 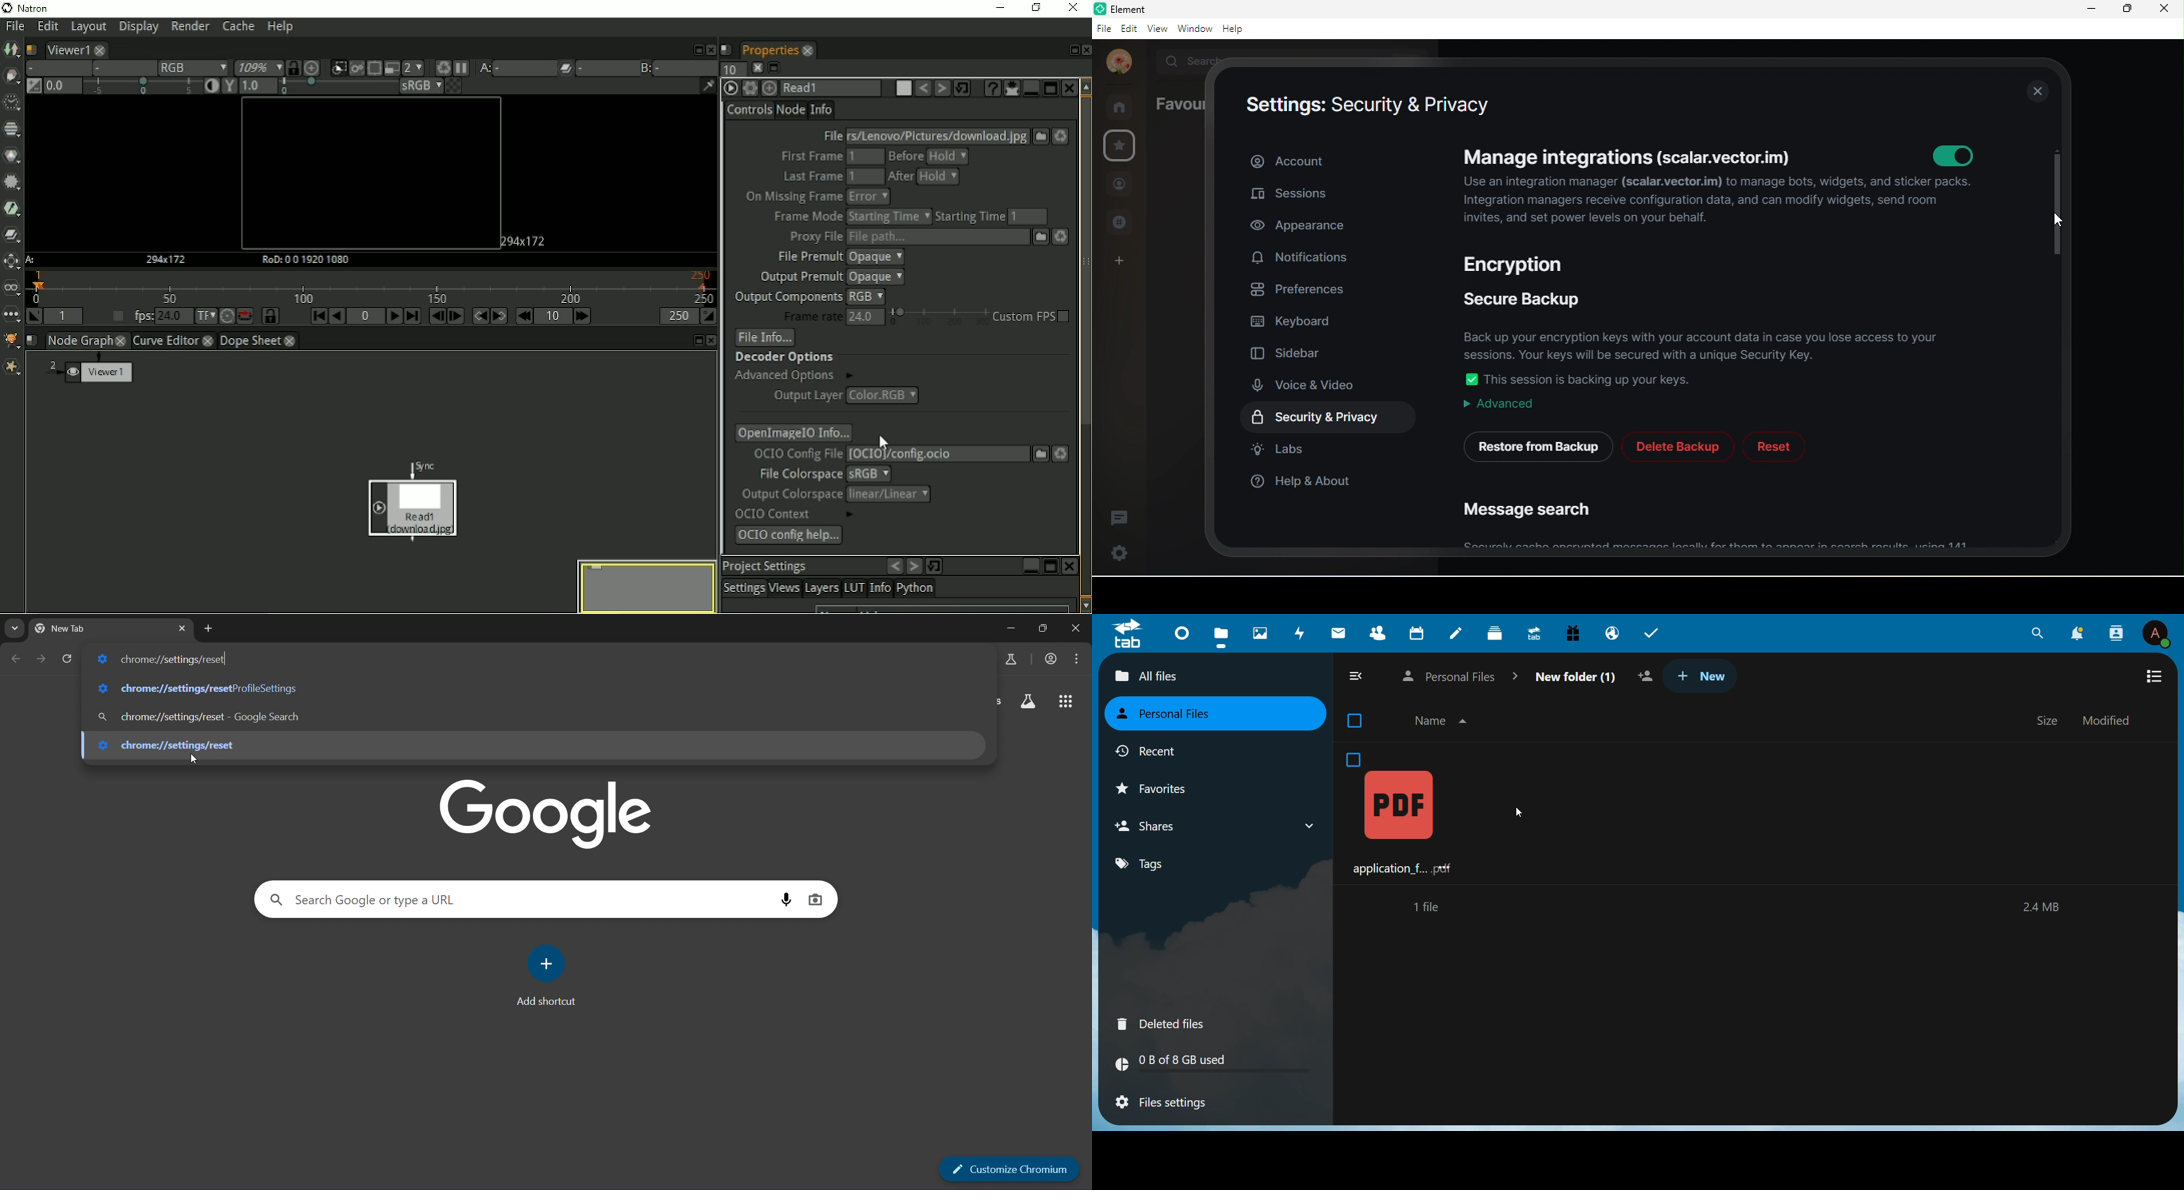 I want to click on list view, so click(x=2156, y=677).